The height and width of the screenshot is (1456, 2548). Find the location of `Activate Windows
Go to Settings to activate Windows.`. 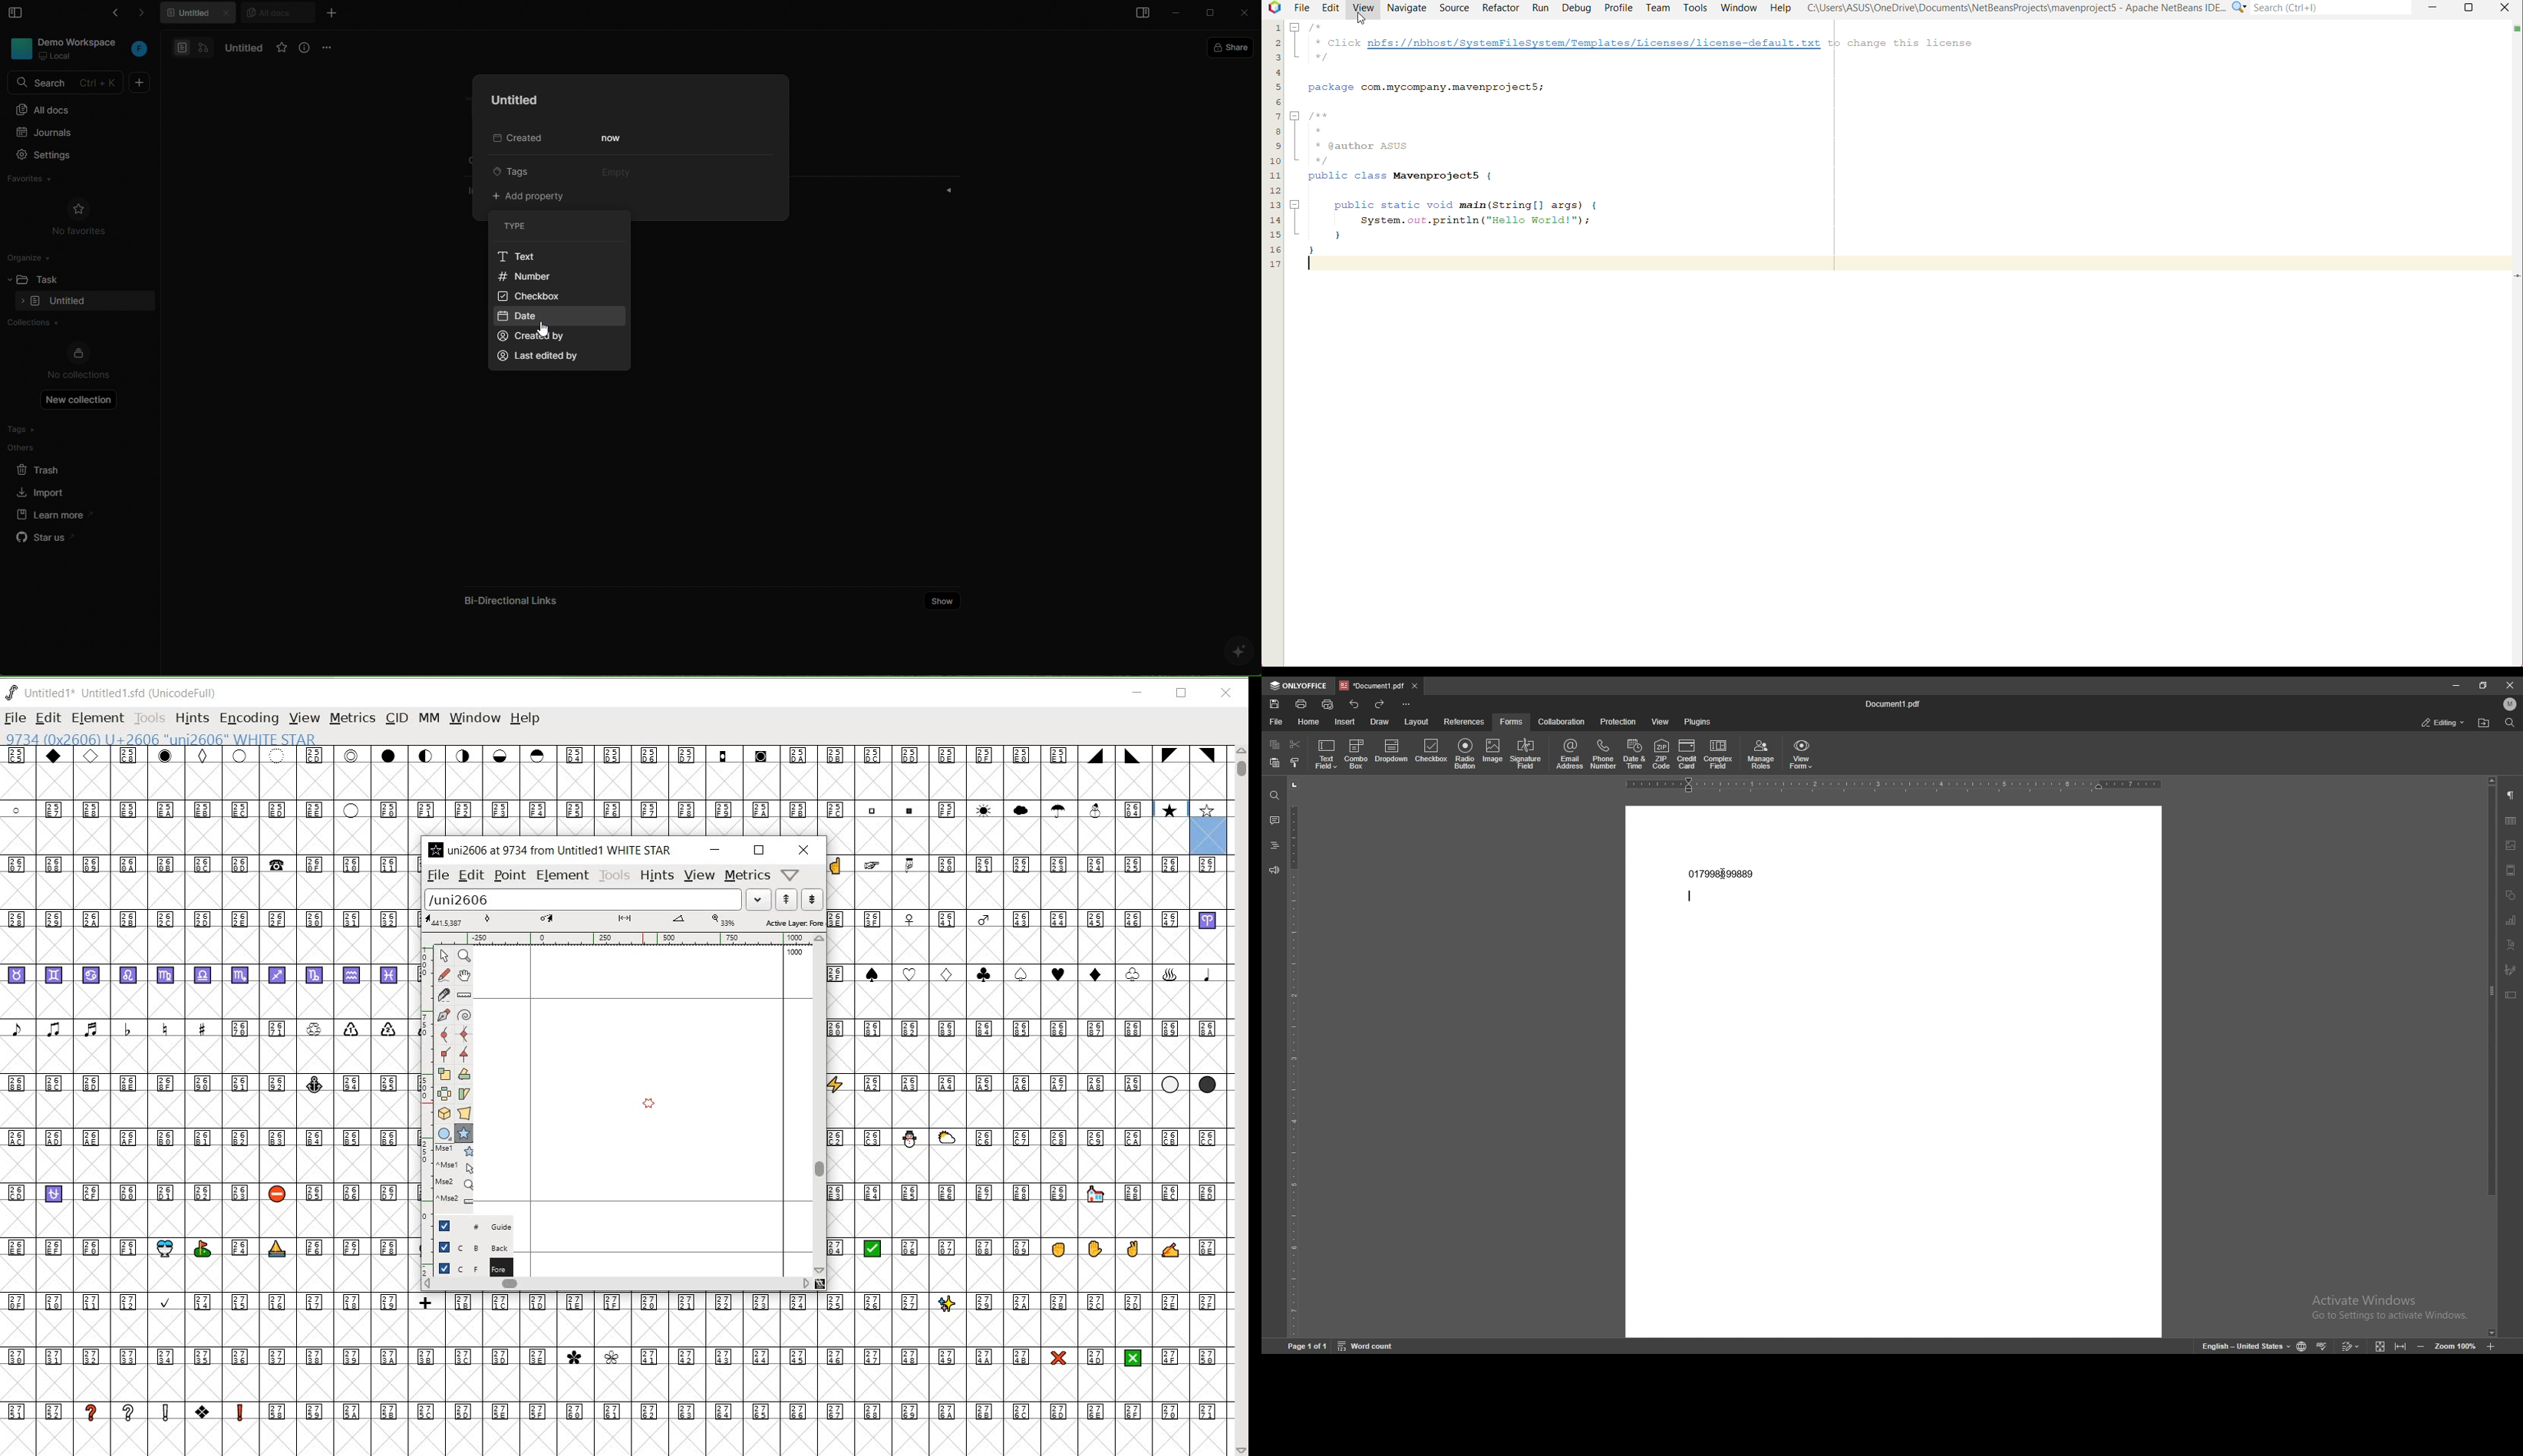

Activate Windows
Go to Settings to activate Windows. is located at coordinates (2392, 1308).